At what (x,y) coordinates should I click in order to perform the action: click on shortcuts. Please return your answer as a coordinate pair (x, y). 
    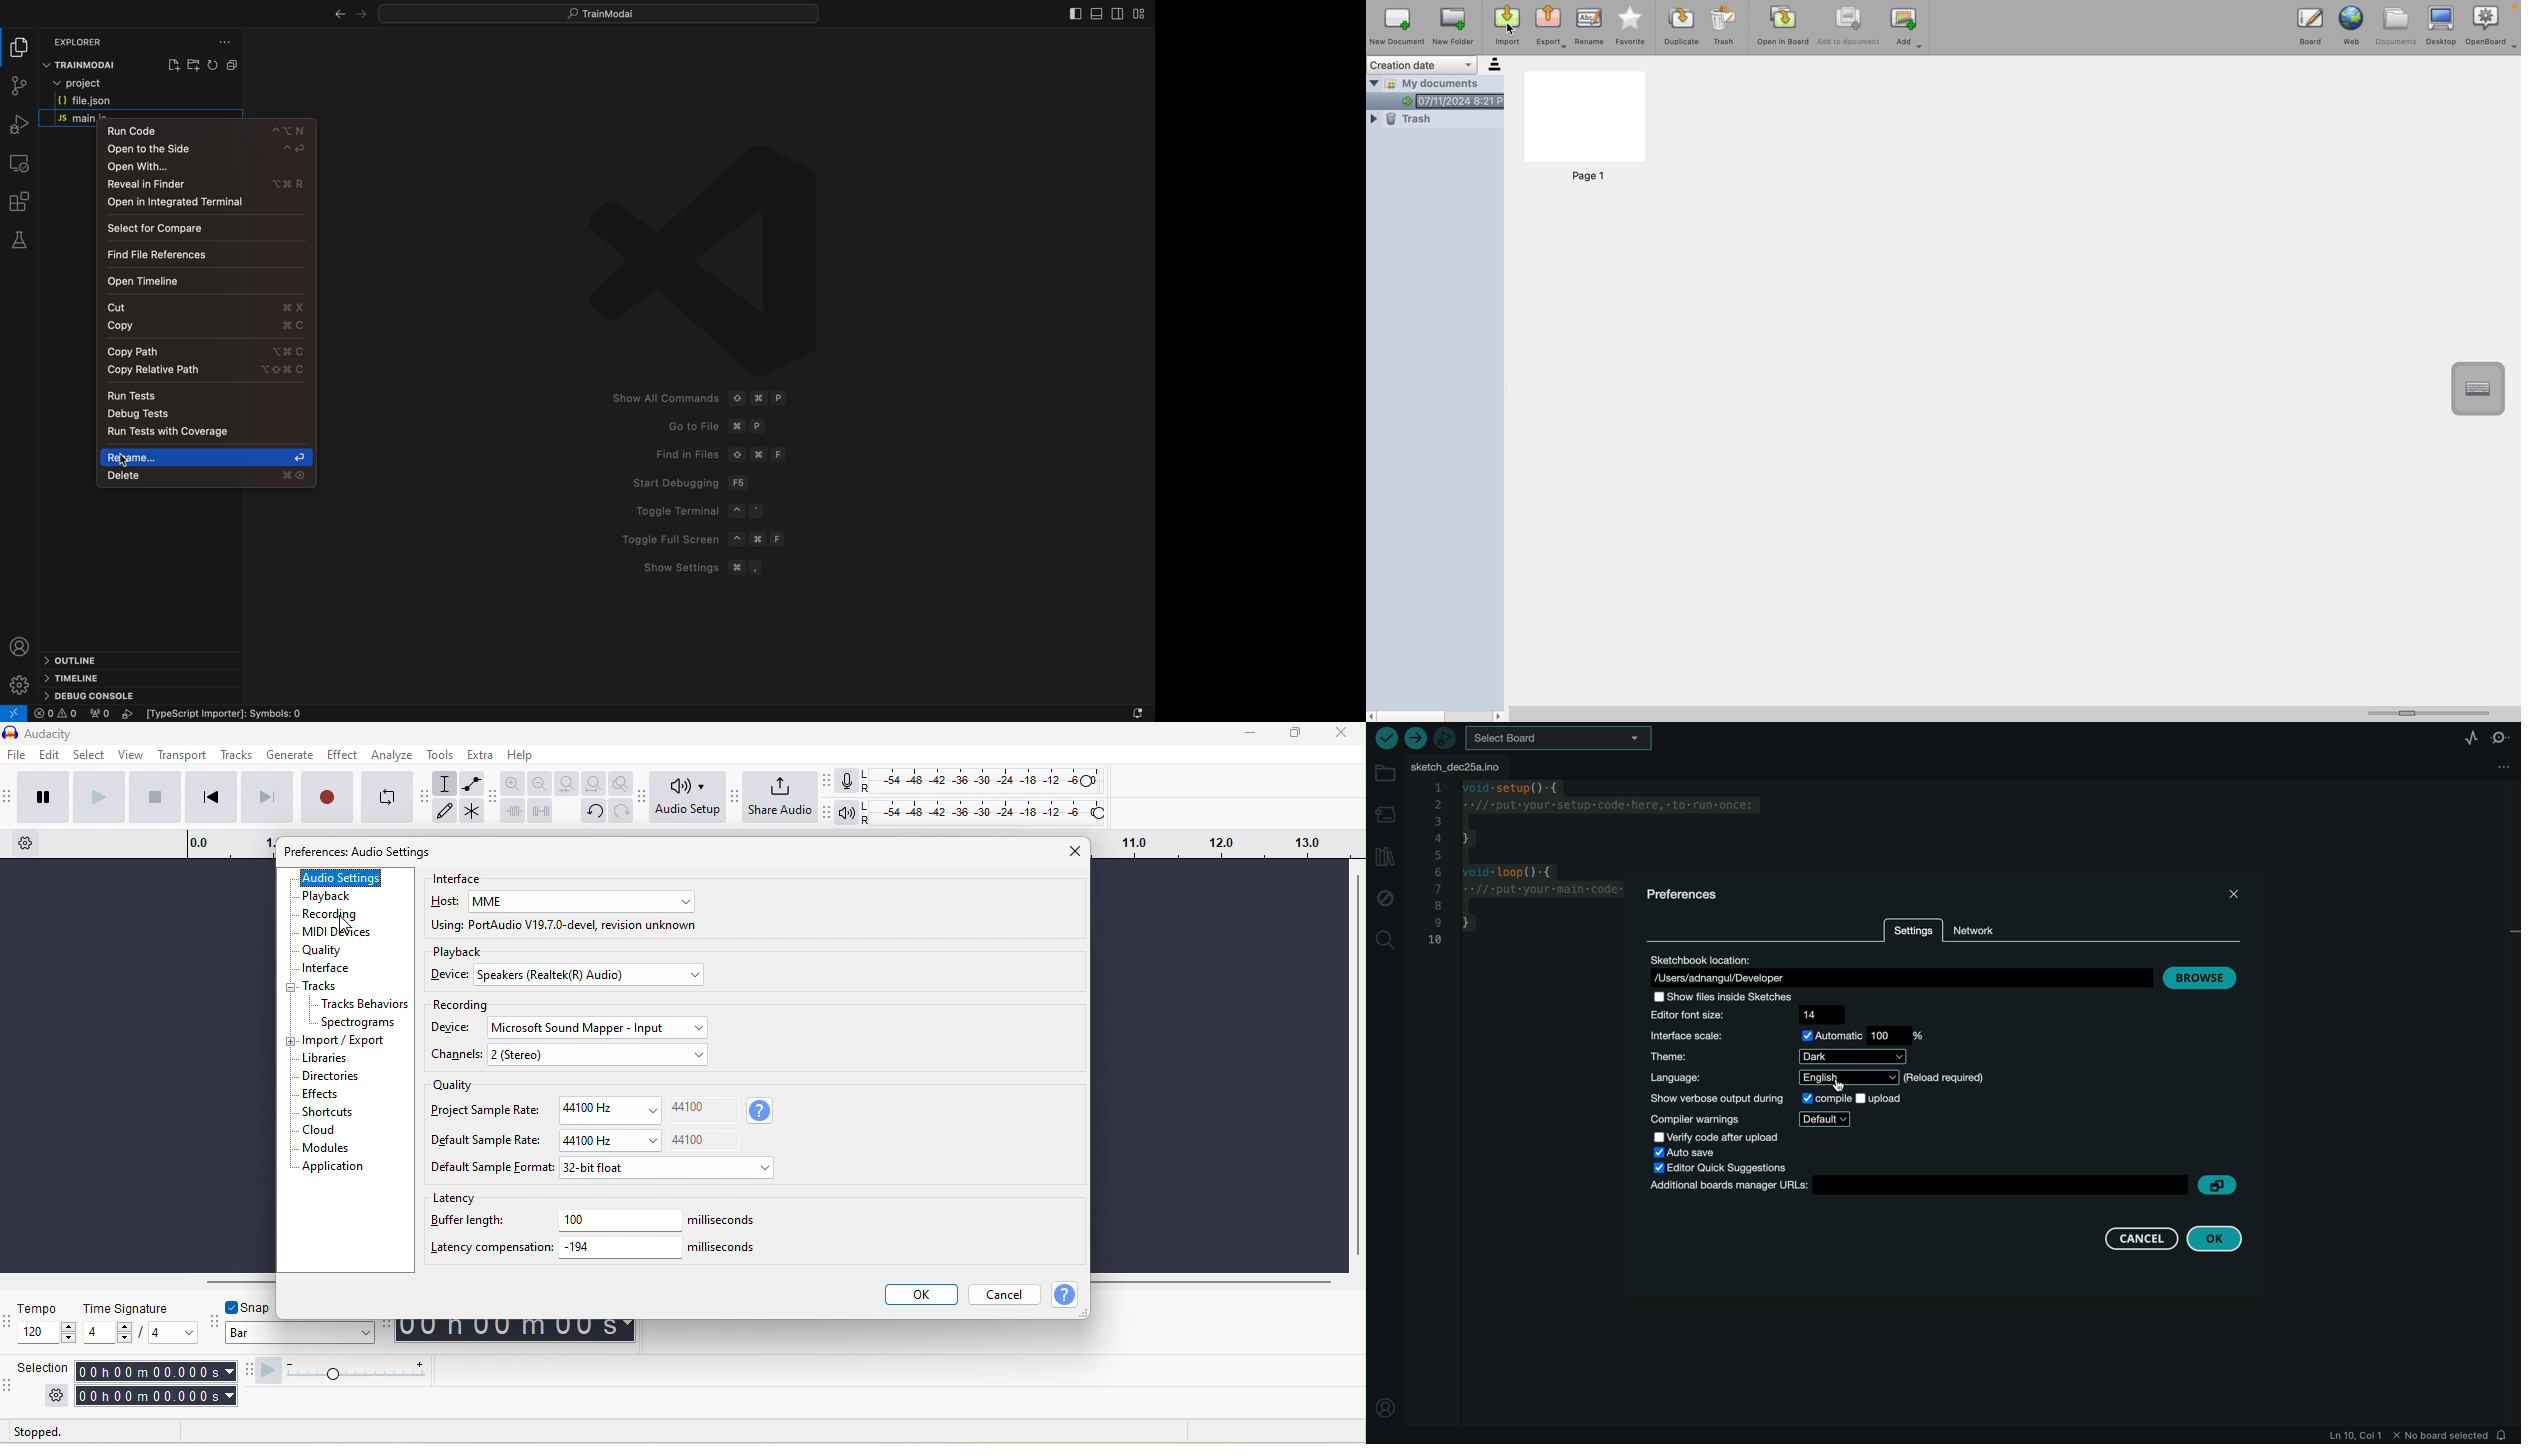
    Looking at the image, I should click on (328, 1111).